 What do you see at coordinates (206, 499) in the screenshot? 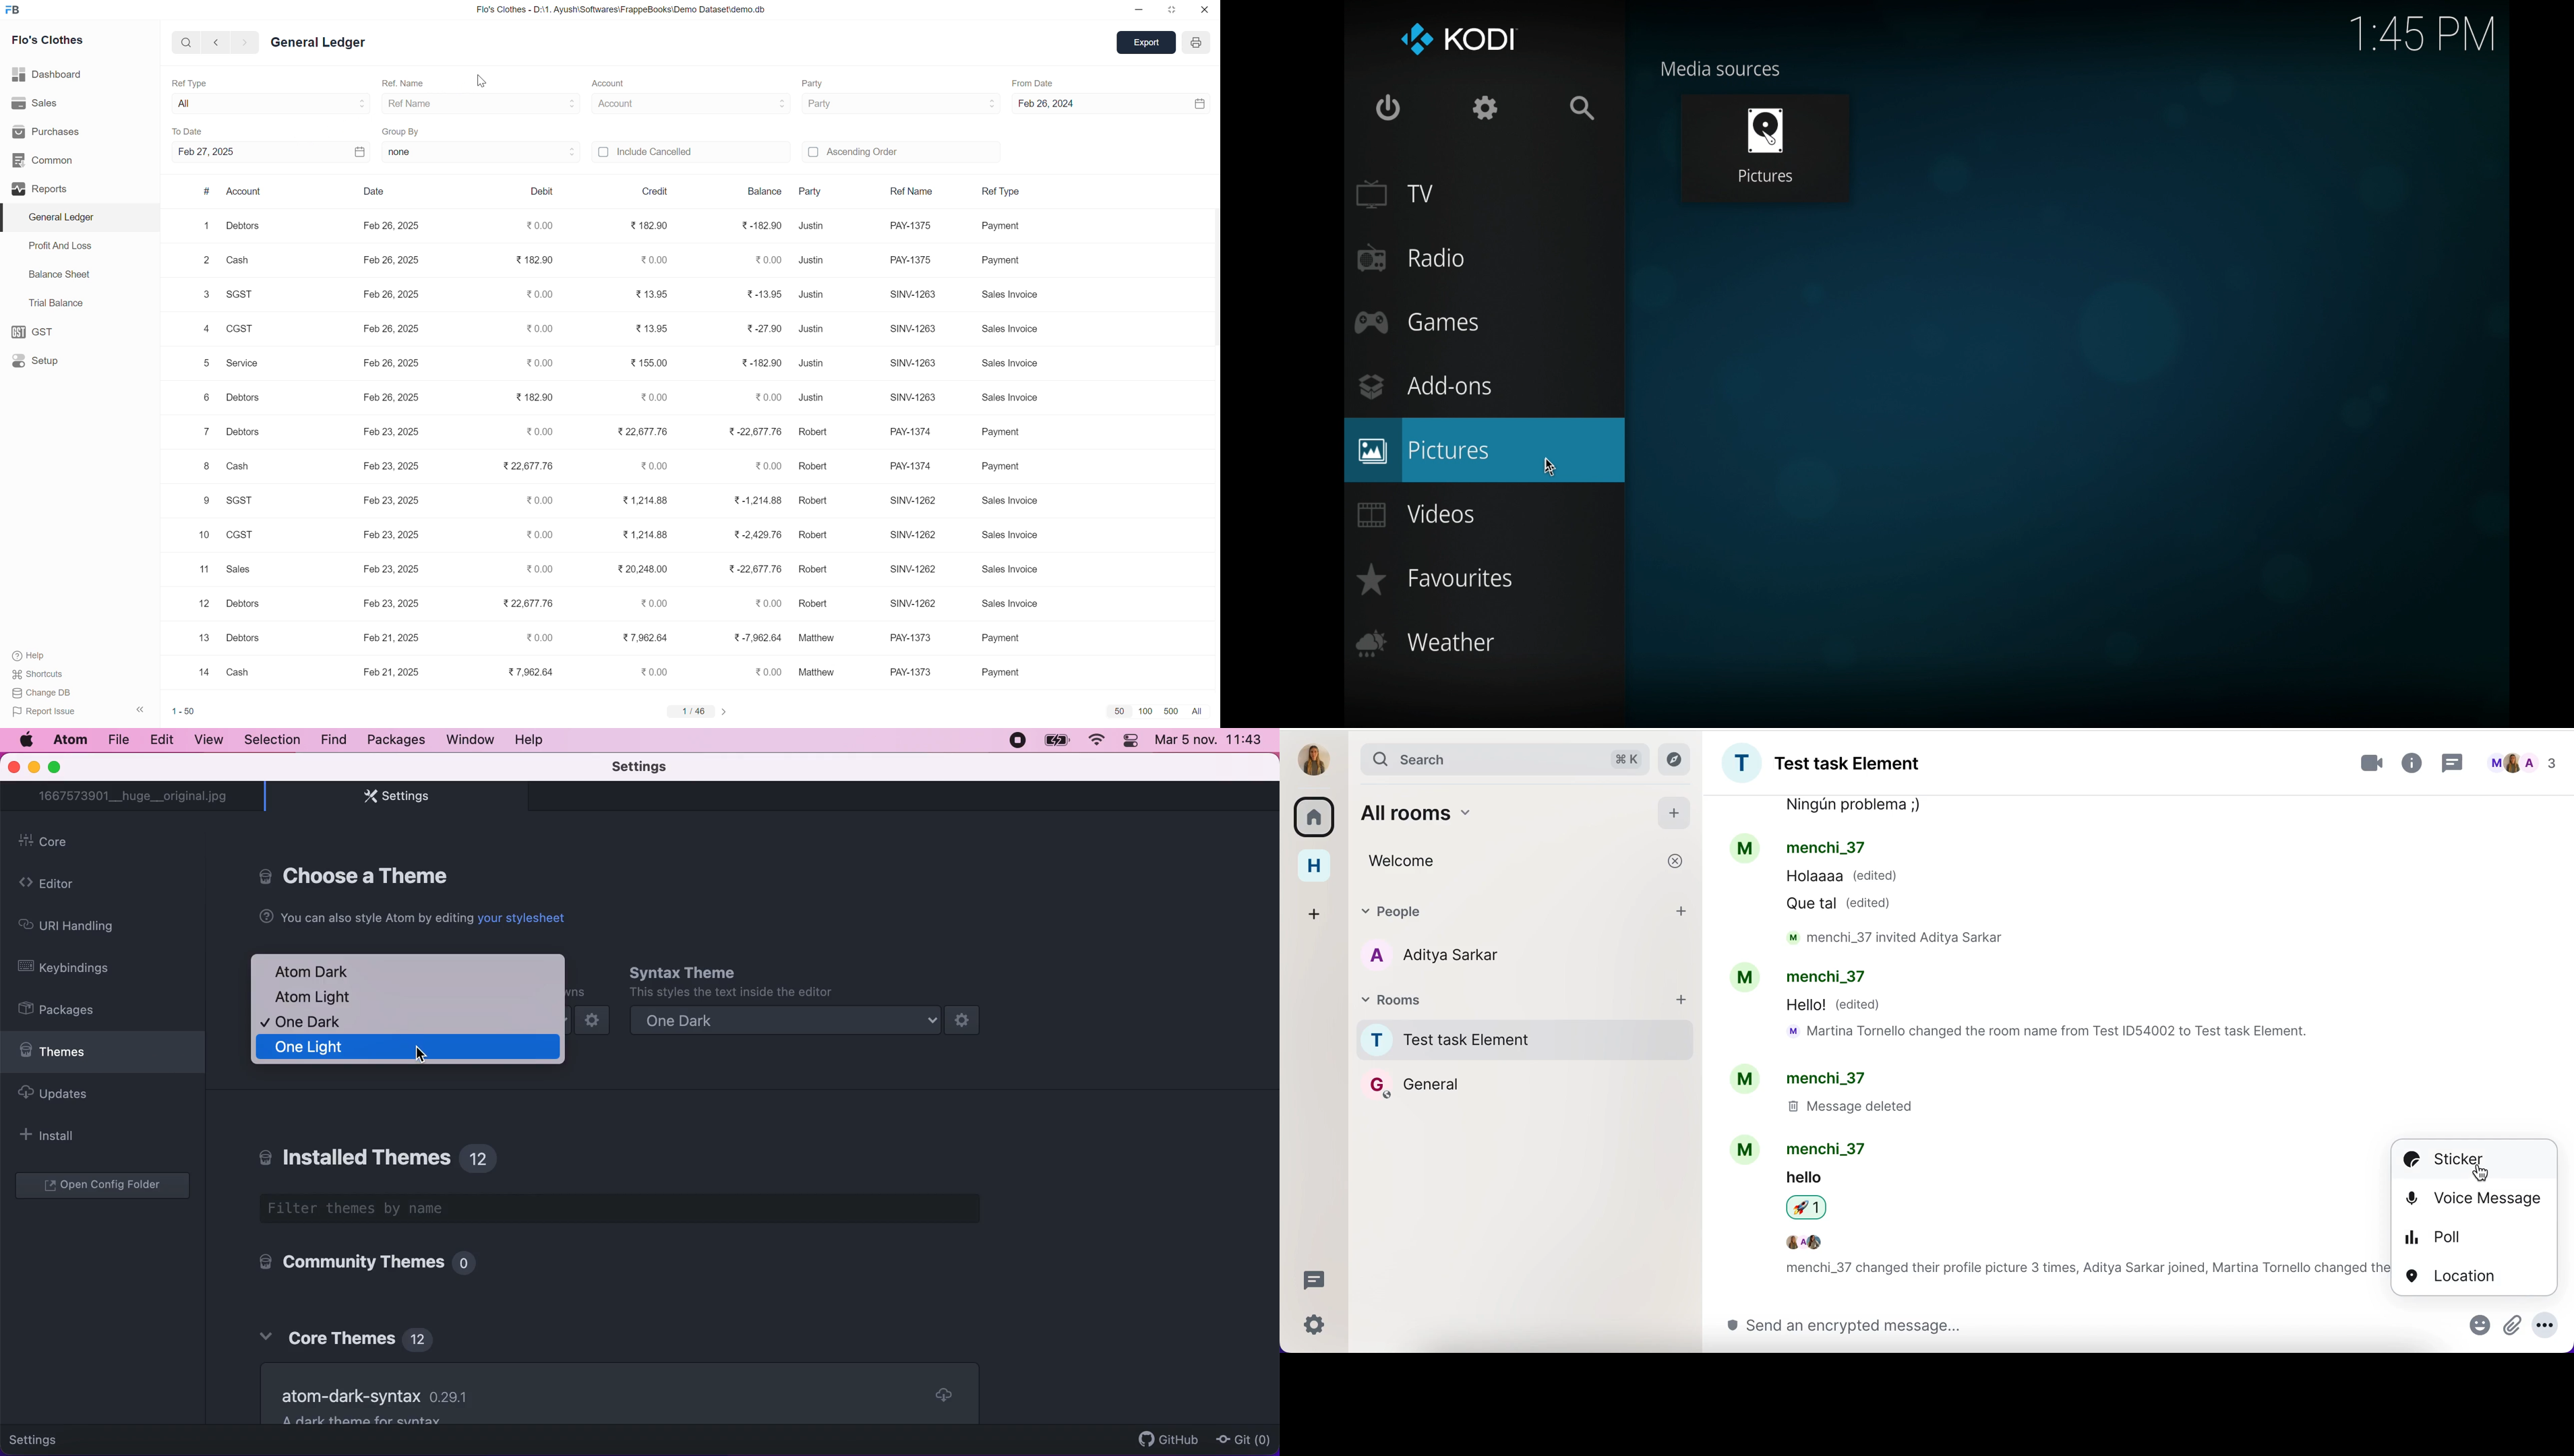
I see `9` at bounding box center [206, 499].